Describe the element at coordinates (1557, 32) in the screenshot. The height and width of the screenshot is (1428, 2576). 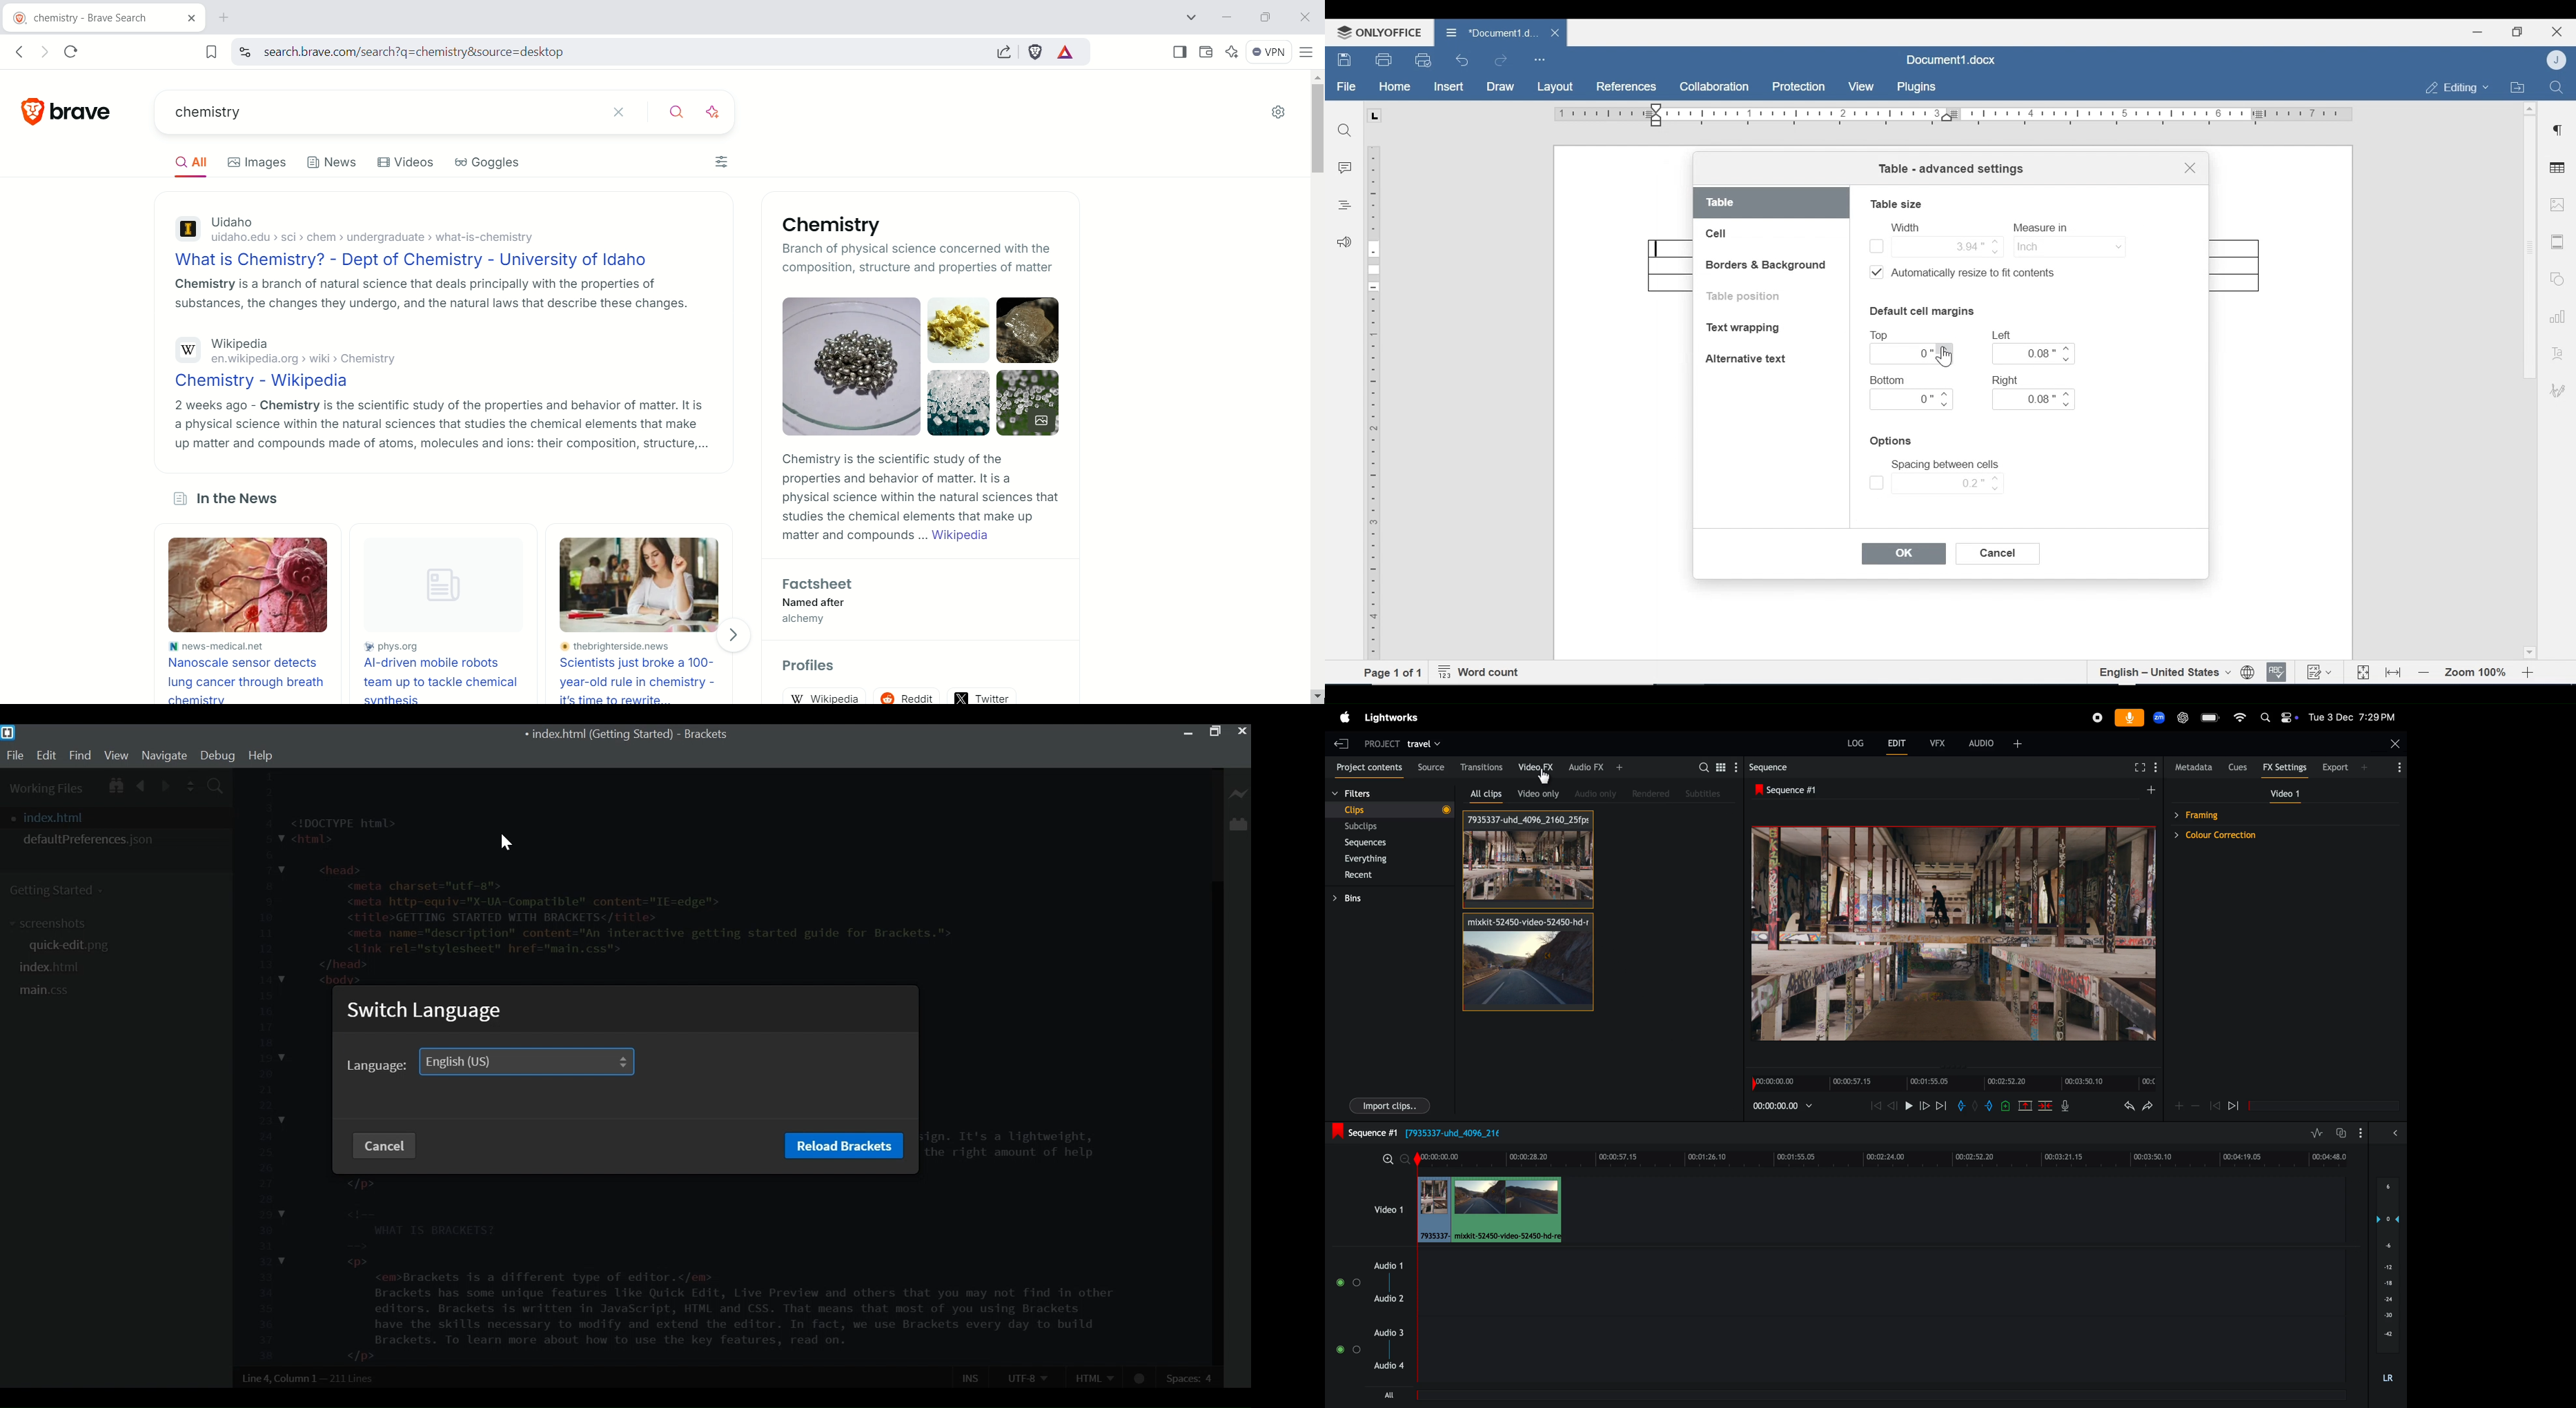
I see `close` at that location.